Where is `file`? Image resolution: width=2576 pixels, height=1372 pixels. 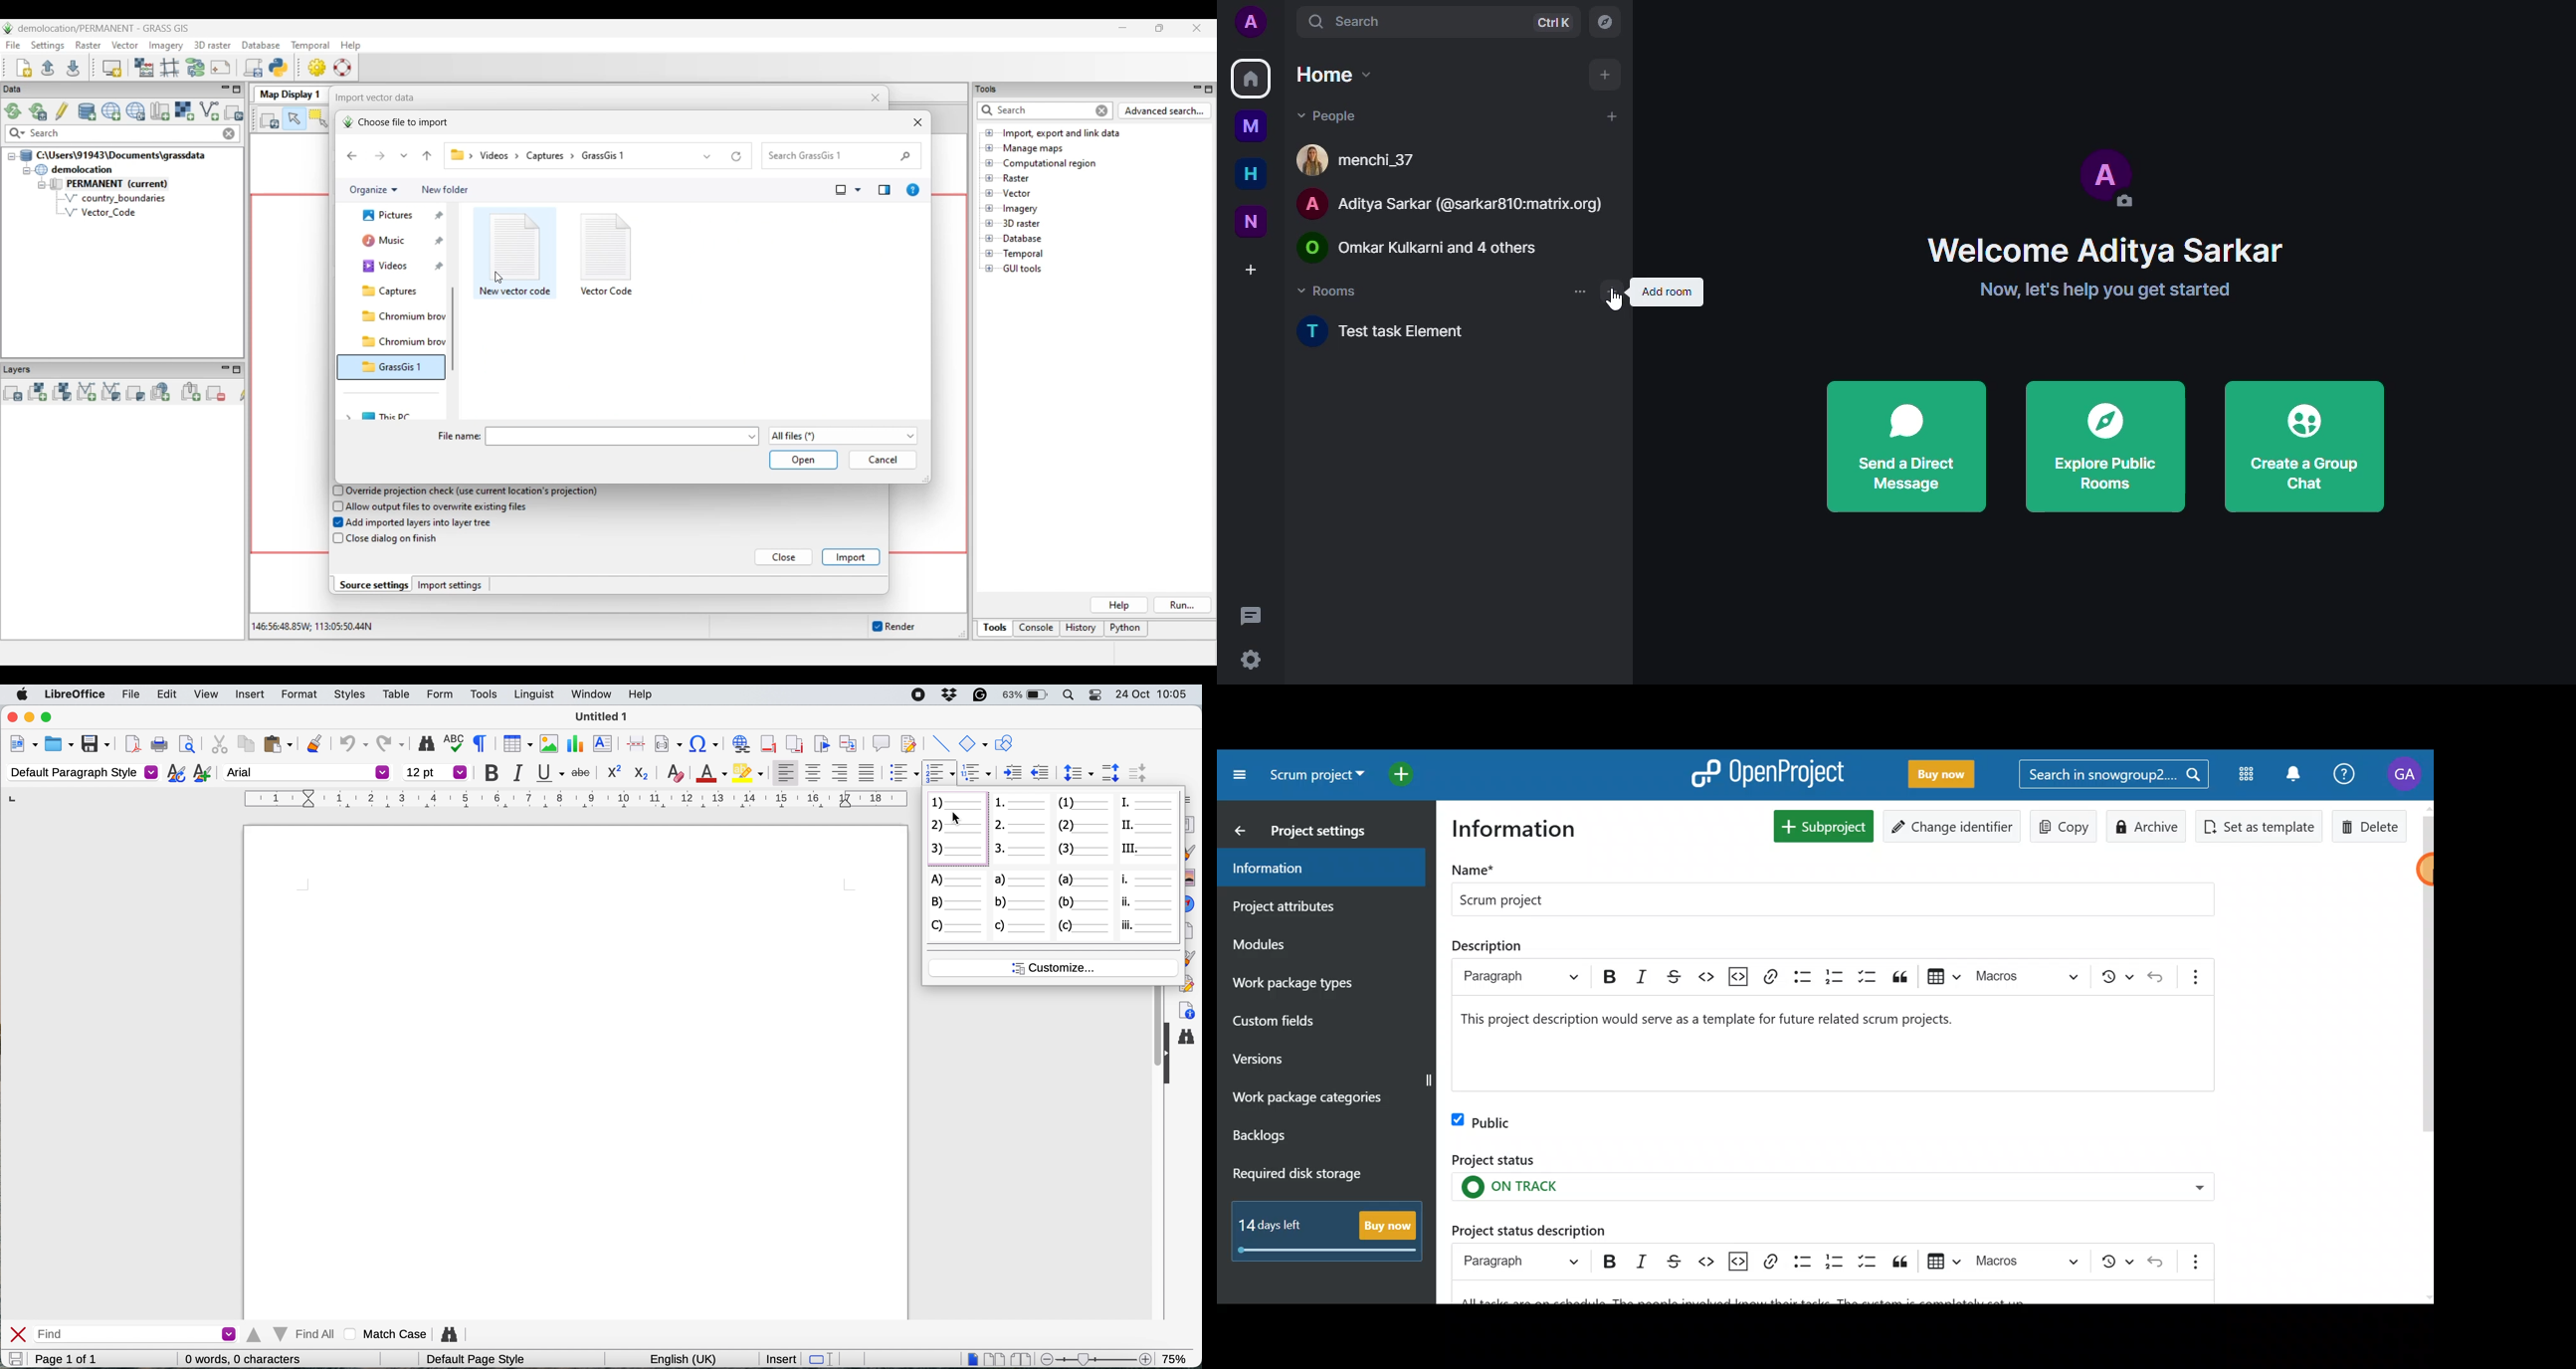 file is located at coordinates (131, 696).